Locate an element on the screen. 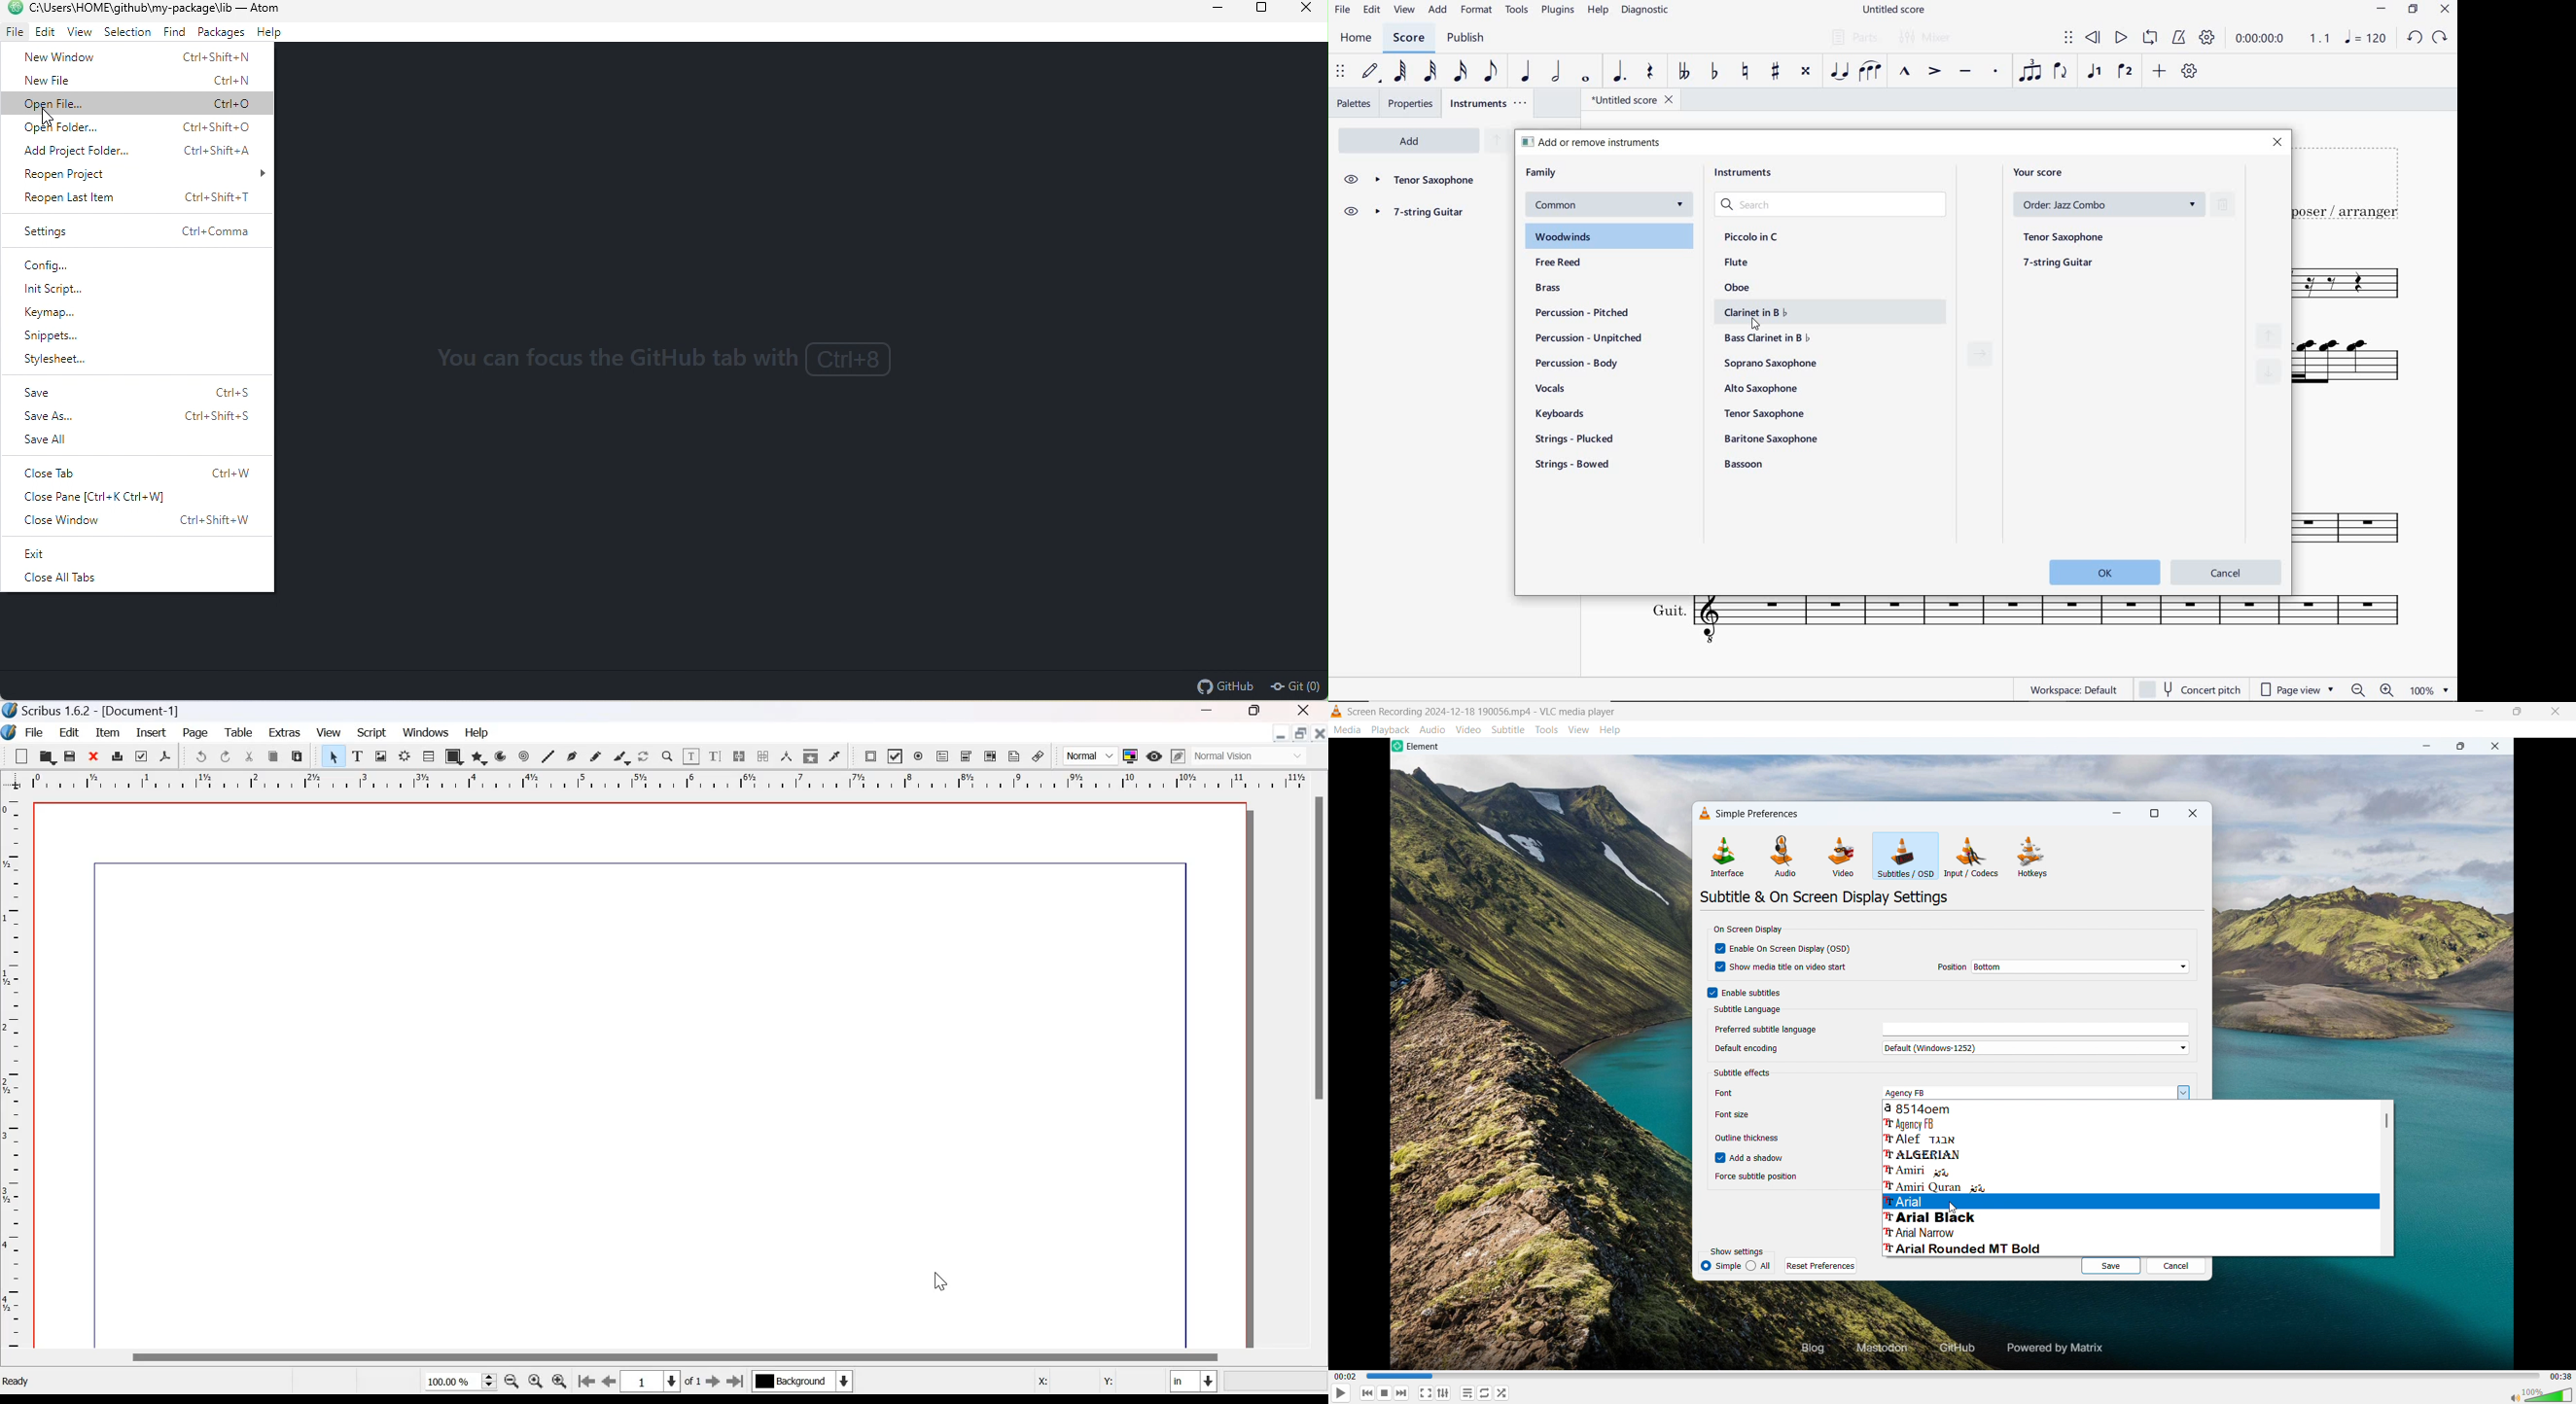  zoom out by the stepping values in tool preferences is located at coordinates (513, 1382).